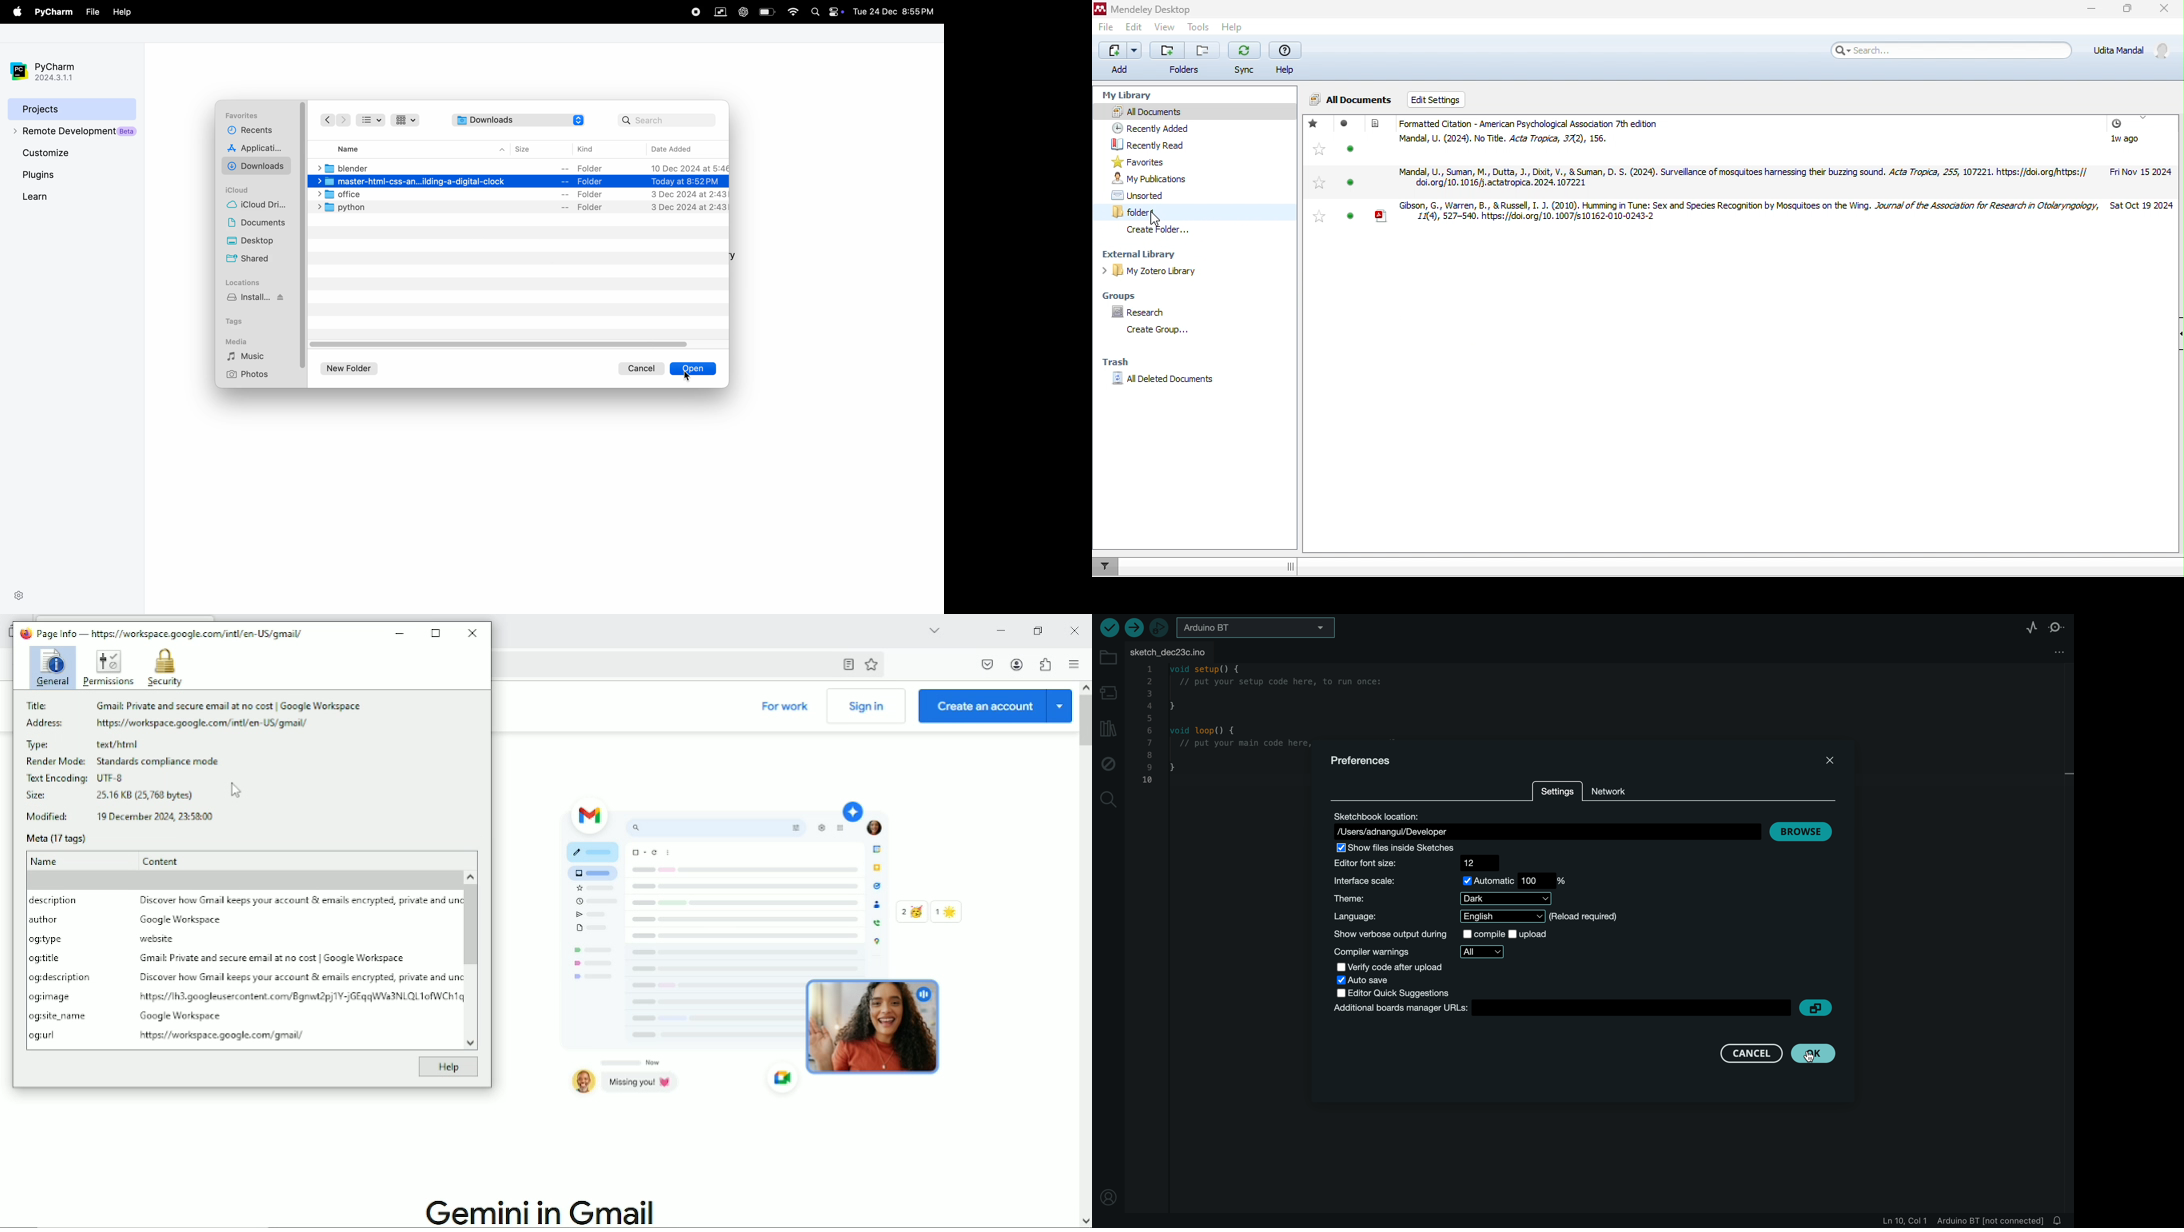 The width and height of the screenshot is (2184, 1232). What do you see at coordinates (1743, 177) in the screenshot?
I see `Mandal, U., Suman, M., Dutta, J., Dit, V., & Suman, D. S. (2024). Surveilance of mosquitoes harmessing their buzzing sound. Acta Tropica, 255, 107221. https://doi.org/https: //doi.org/10. 1016}. actatropica. 2024. 107221` at bounding box center [1743, 177].